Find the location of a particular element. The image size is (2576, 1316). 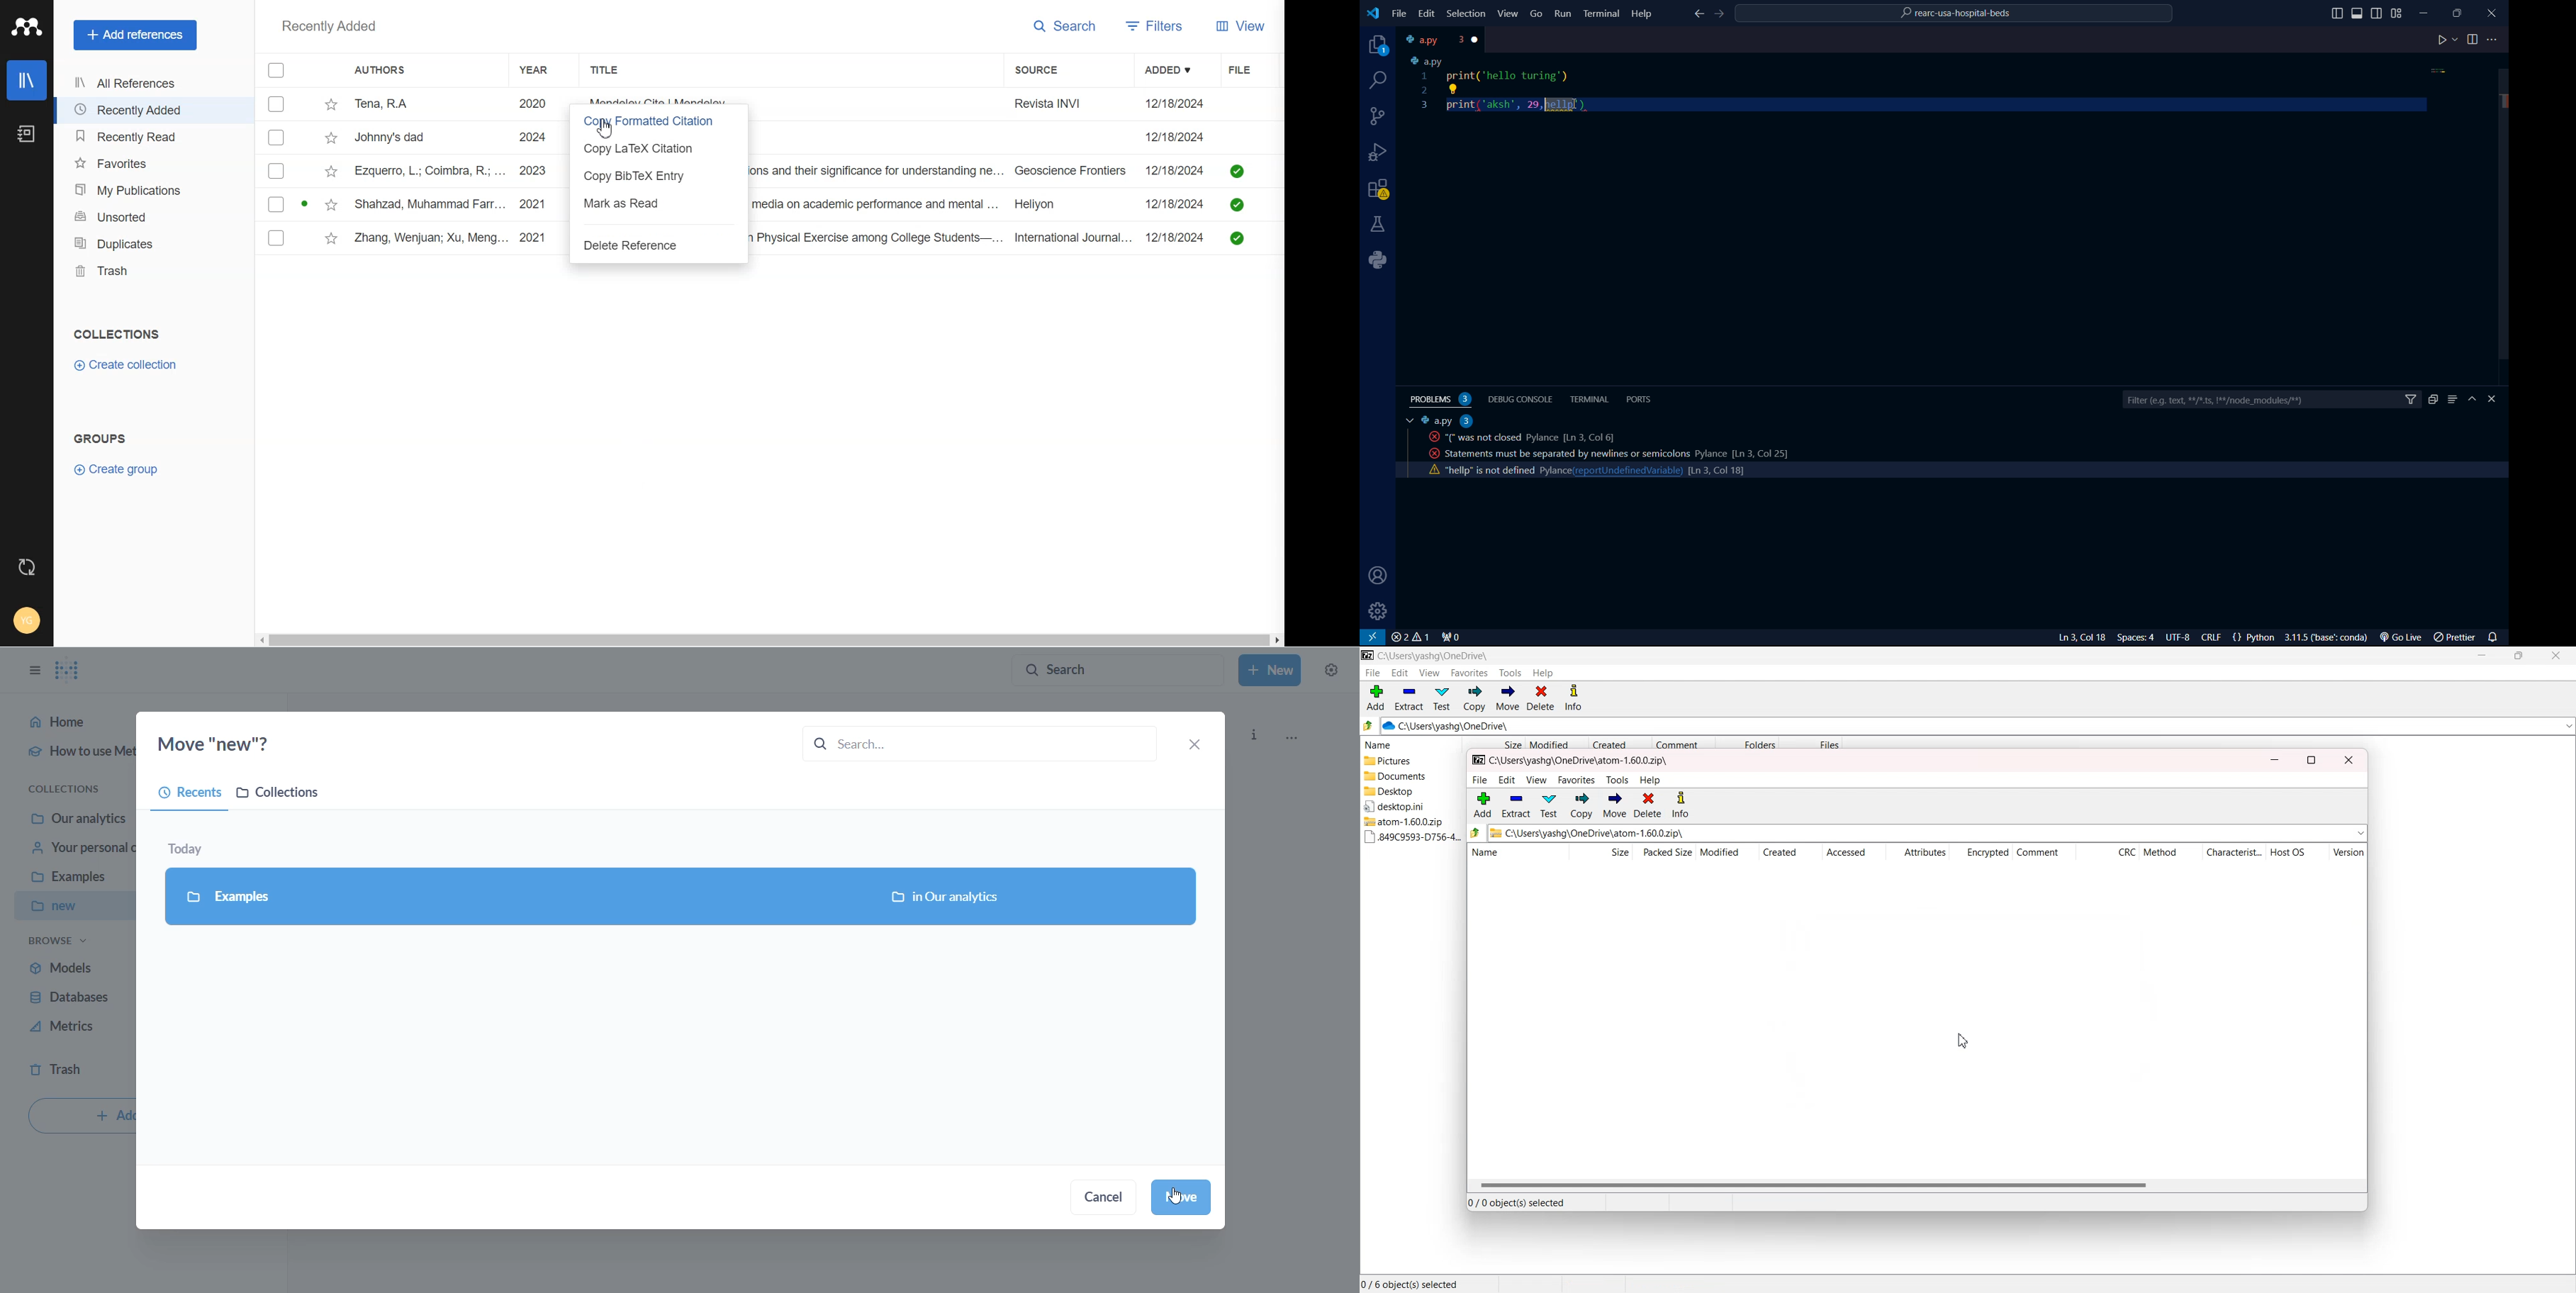

problems 2 is located at coordinates (1443, 399).